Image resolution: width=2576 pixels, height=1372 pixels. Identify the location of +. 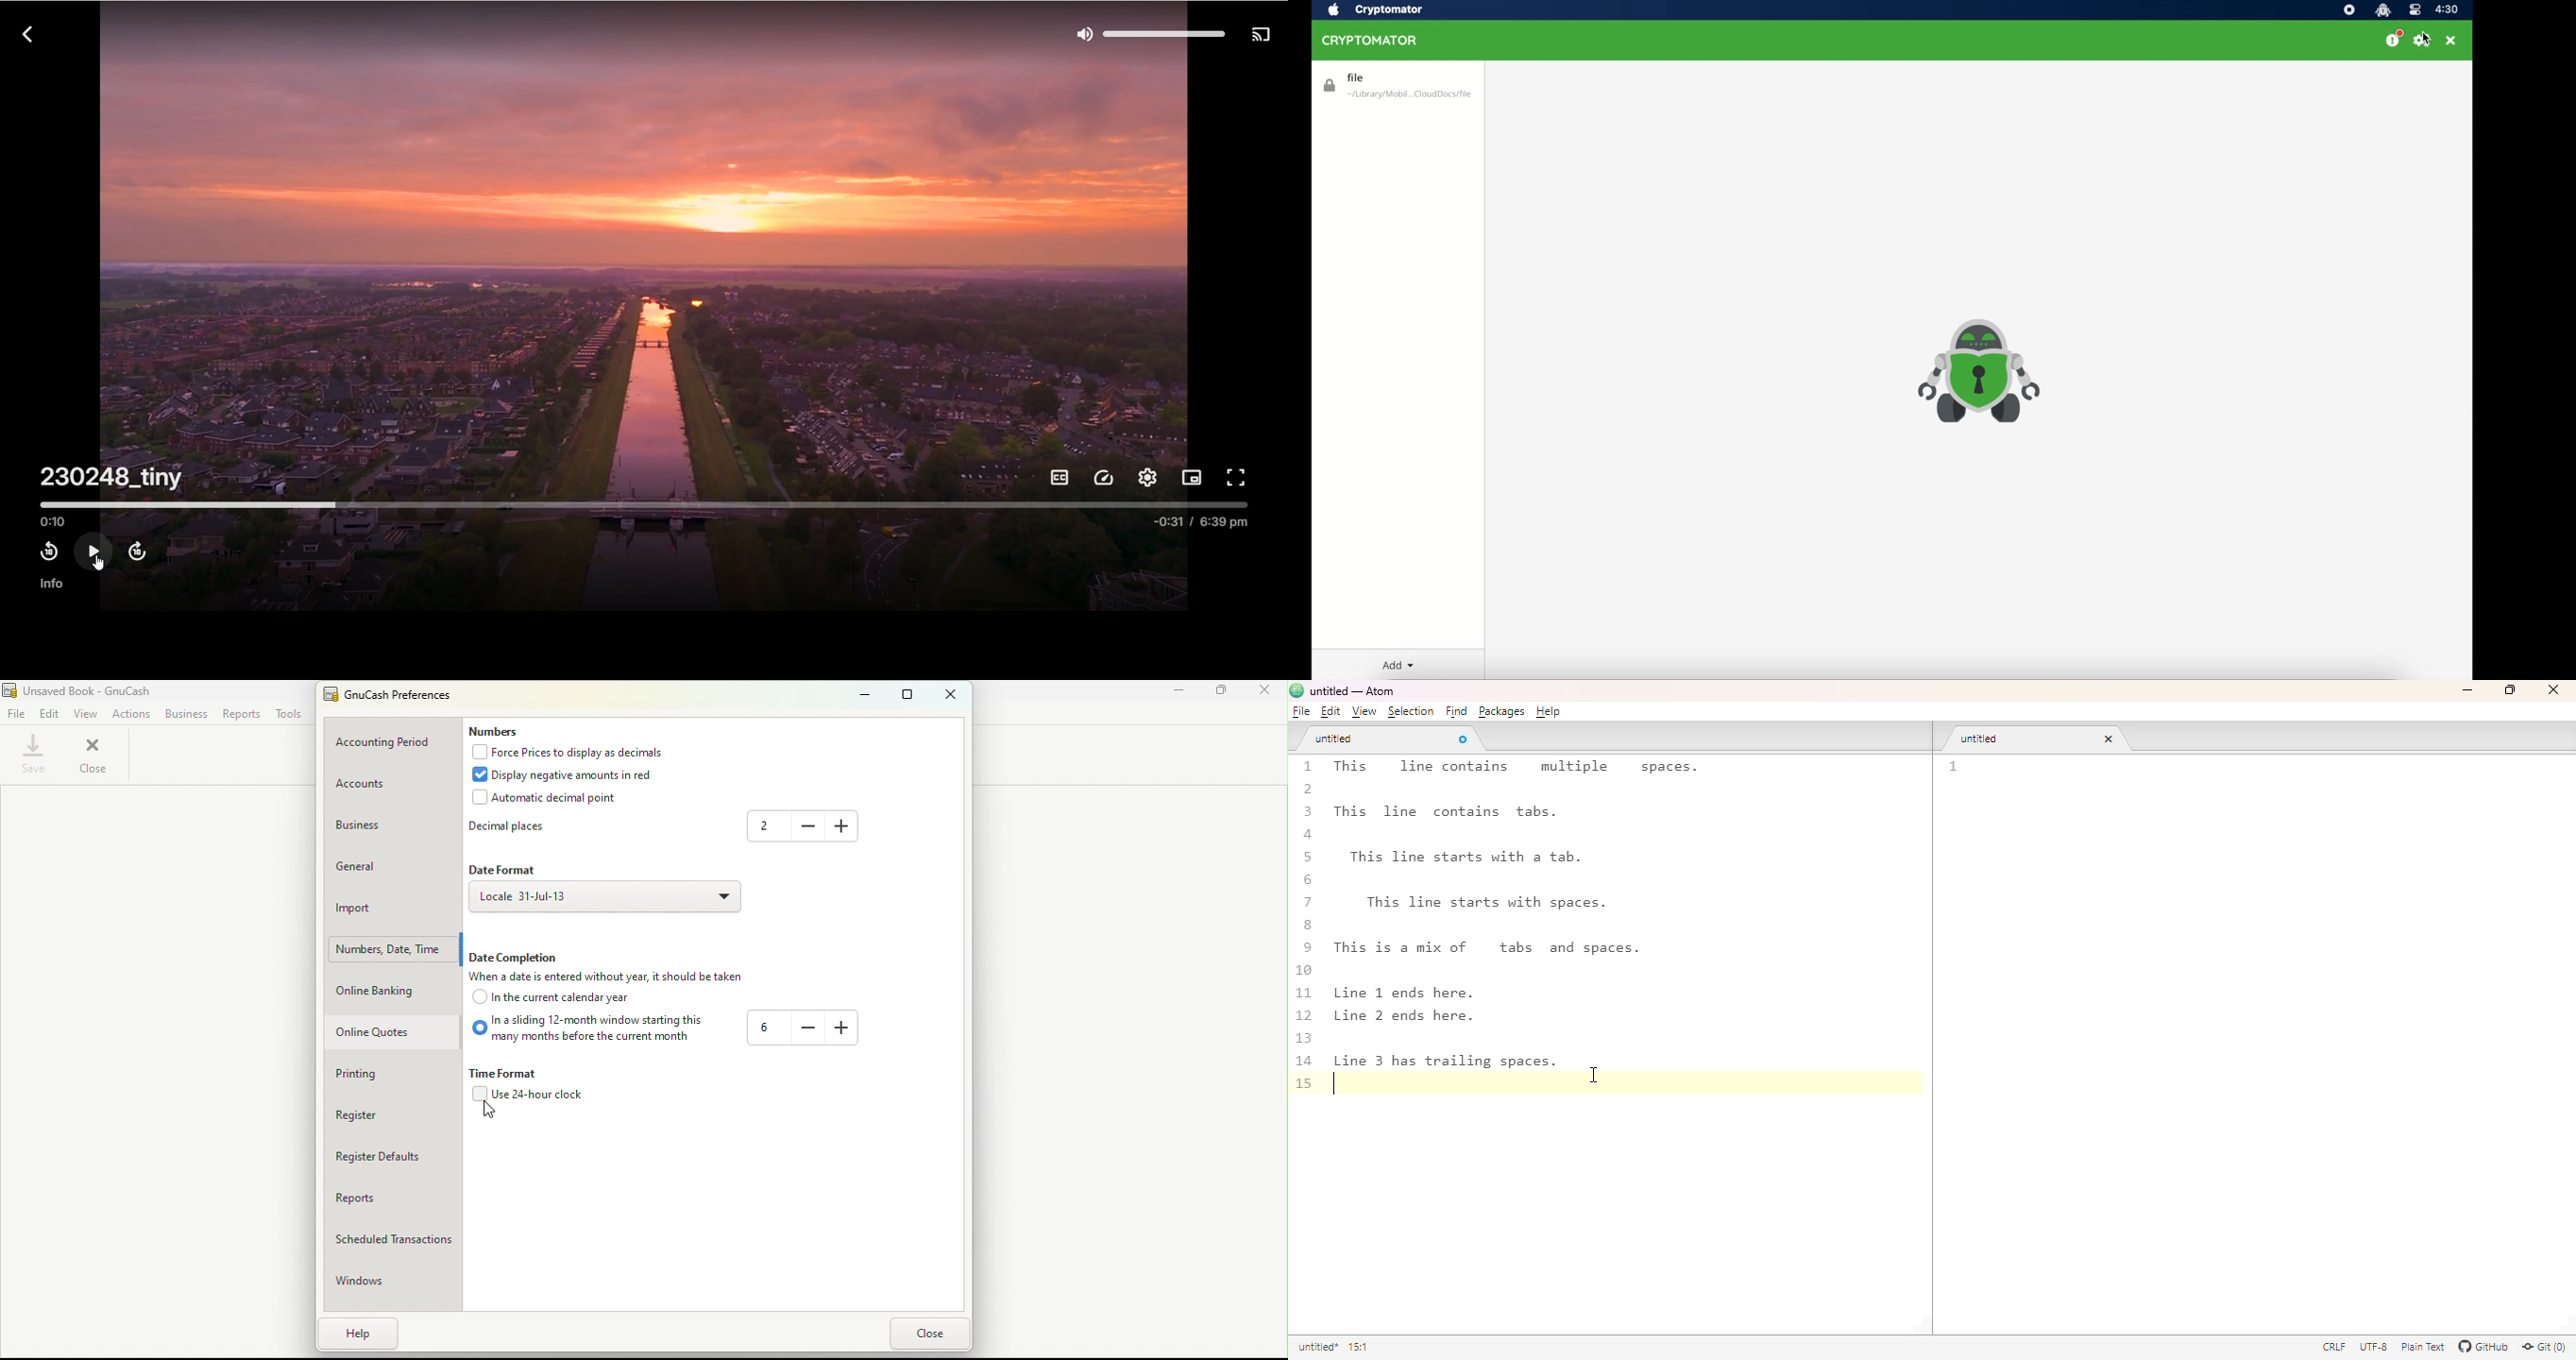
(842, 824).